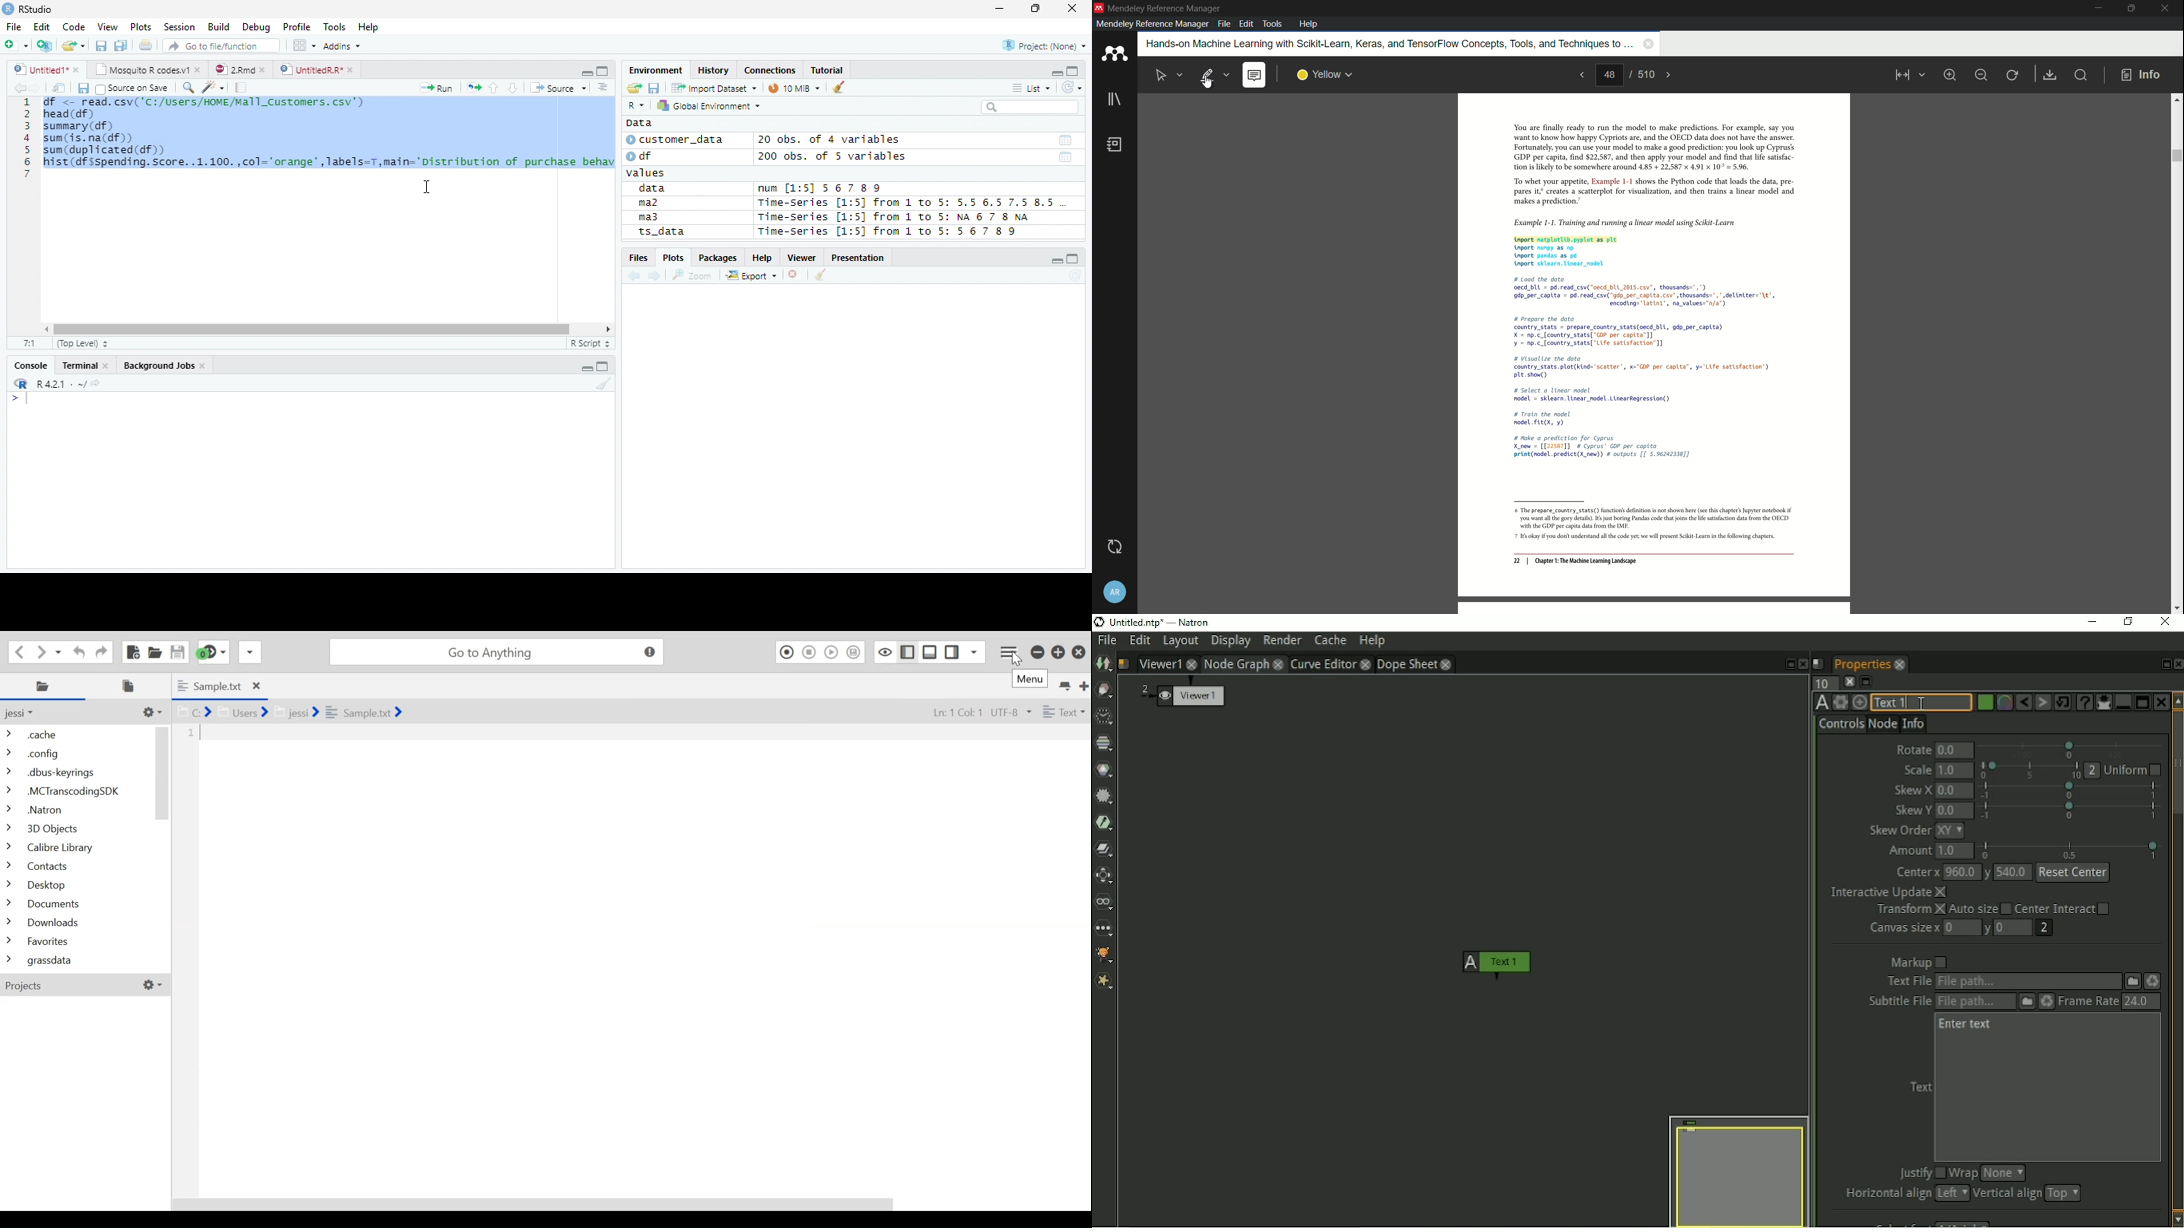 The width and height of the screenshot is (2184, 1232). Describe the element at coordinates (329, 142) in the screenshot. I see `SN <- read. csv( 'C1/USers/NINEMEl1_Custonrs. csv’)

head (df)

summary (df)

sum (is. na(df))

sum (duplicated (df)

hist (df sspending. Score. .1.100.,col="orange",Tabels=T,main="Distribution of purchase behav
|` at that location.